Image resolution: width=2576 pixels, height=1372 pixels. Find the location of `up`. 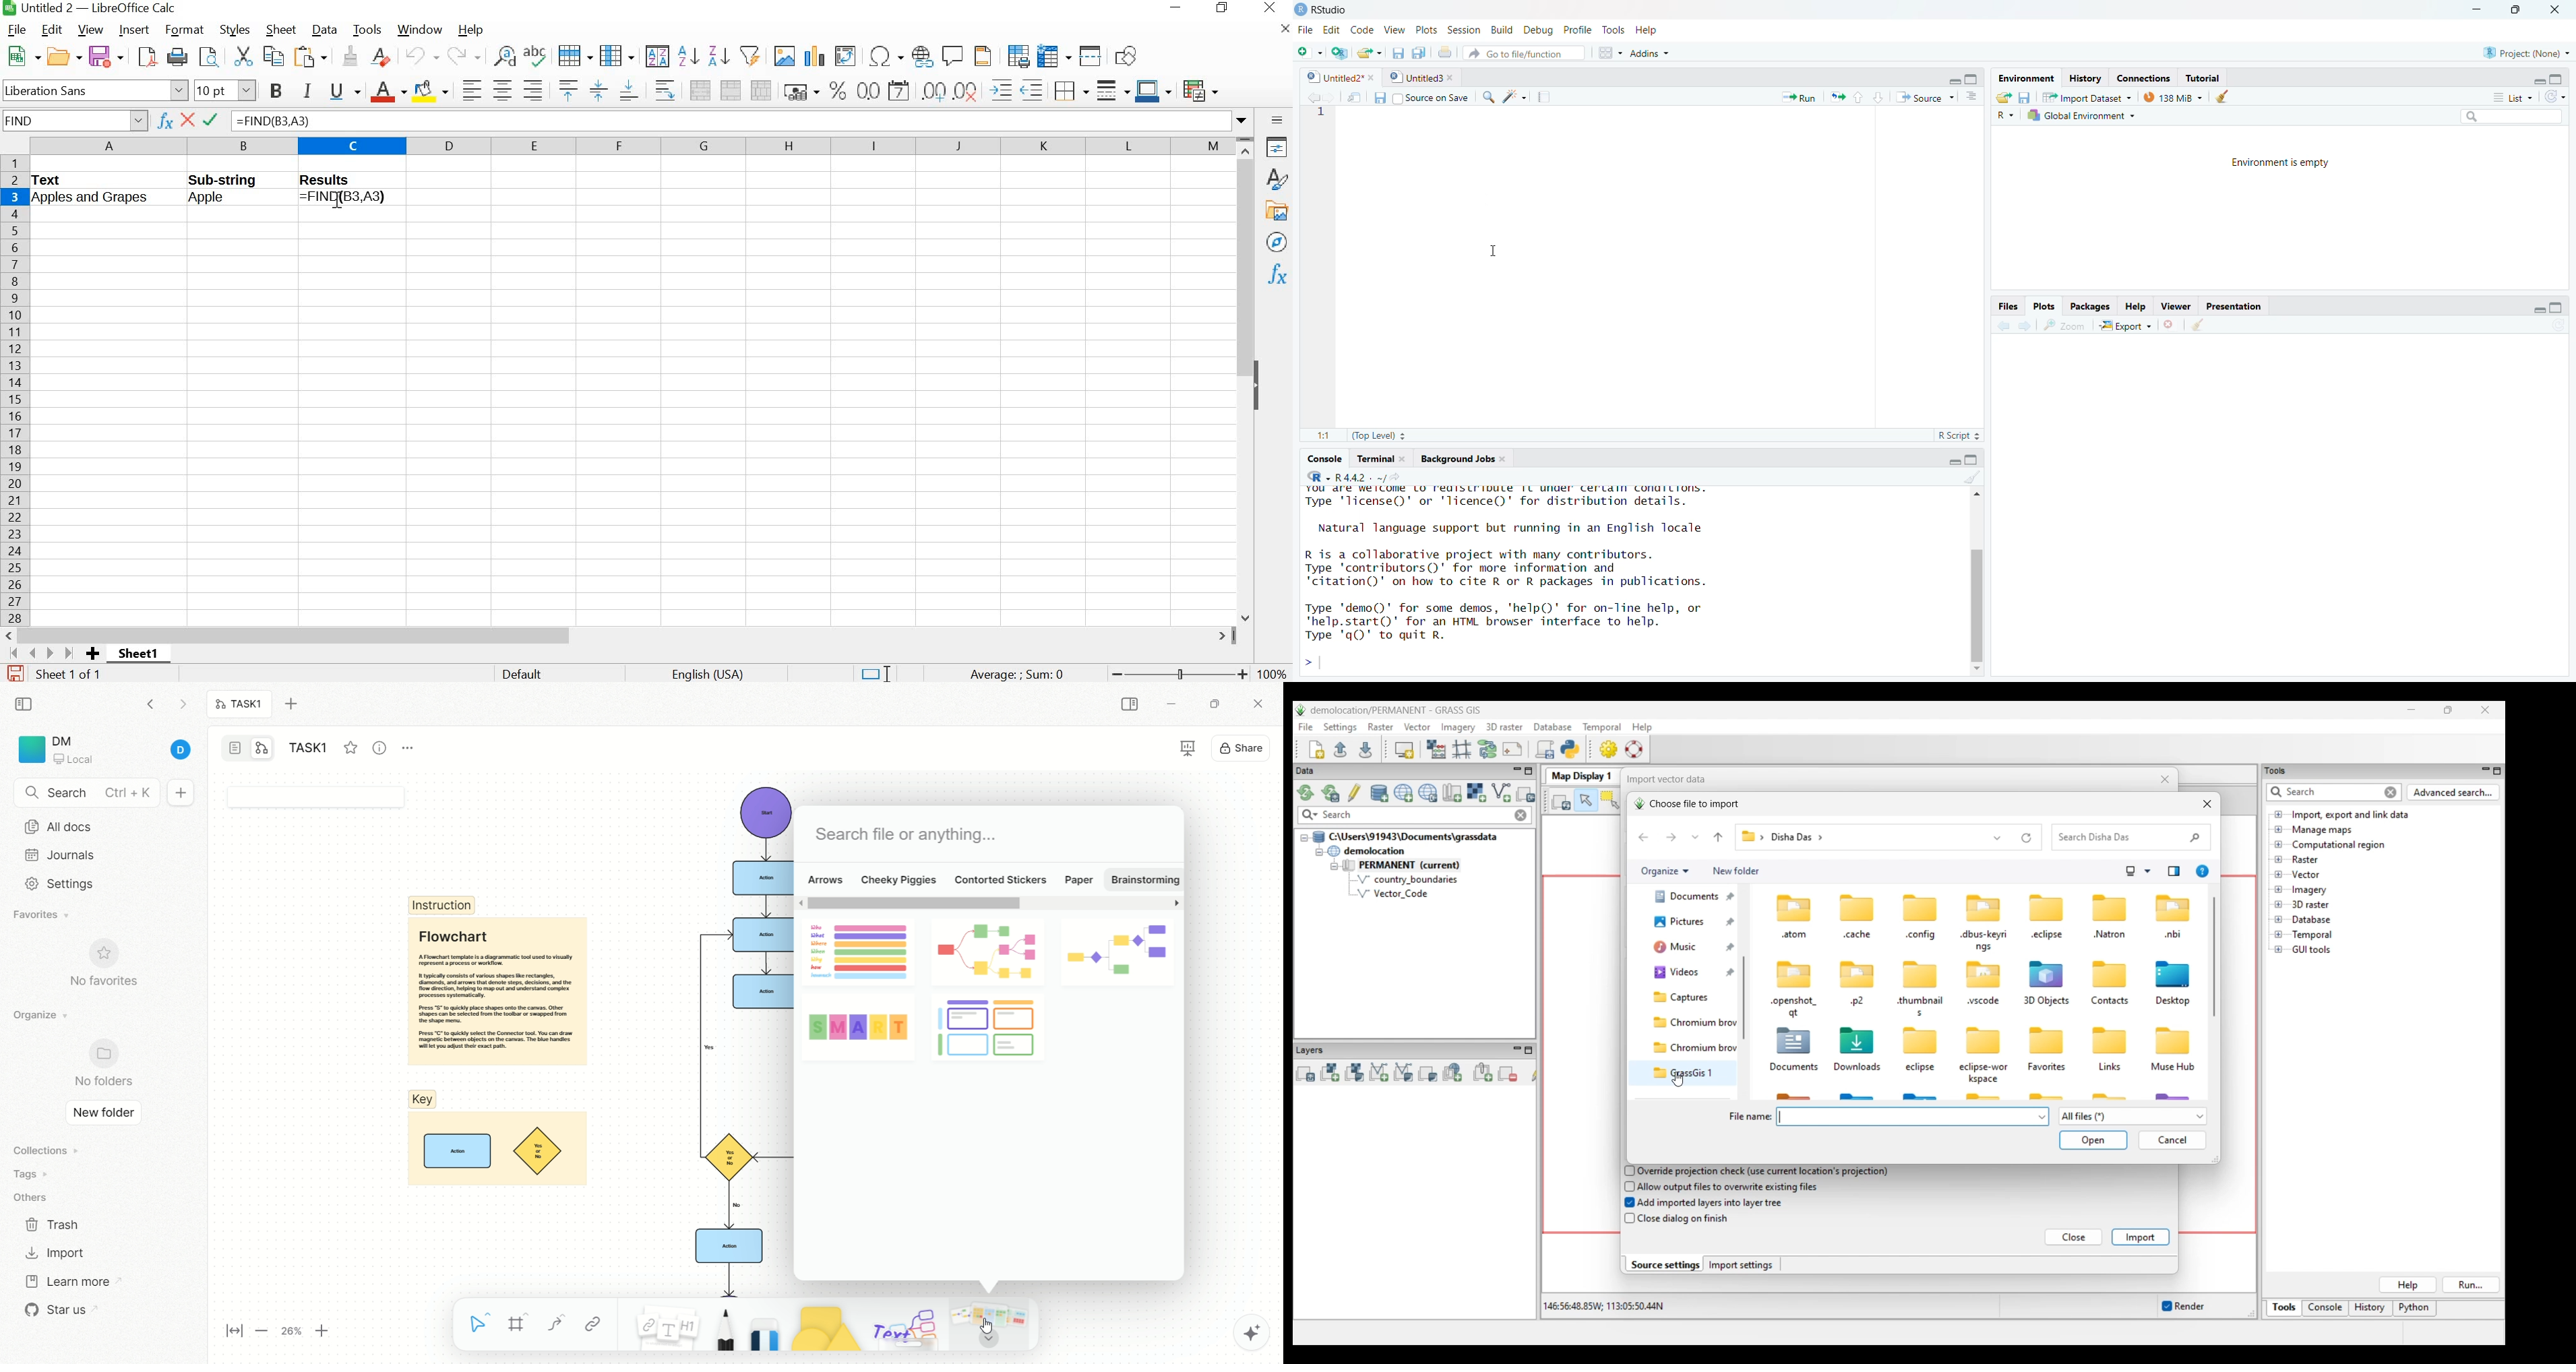

up is located at coordinates (1860, 98).